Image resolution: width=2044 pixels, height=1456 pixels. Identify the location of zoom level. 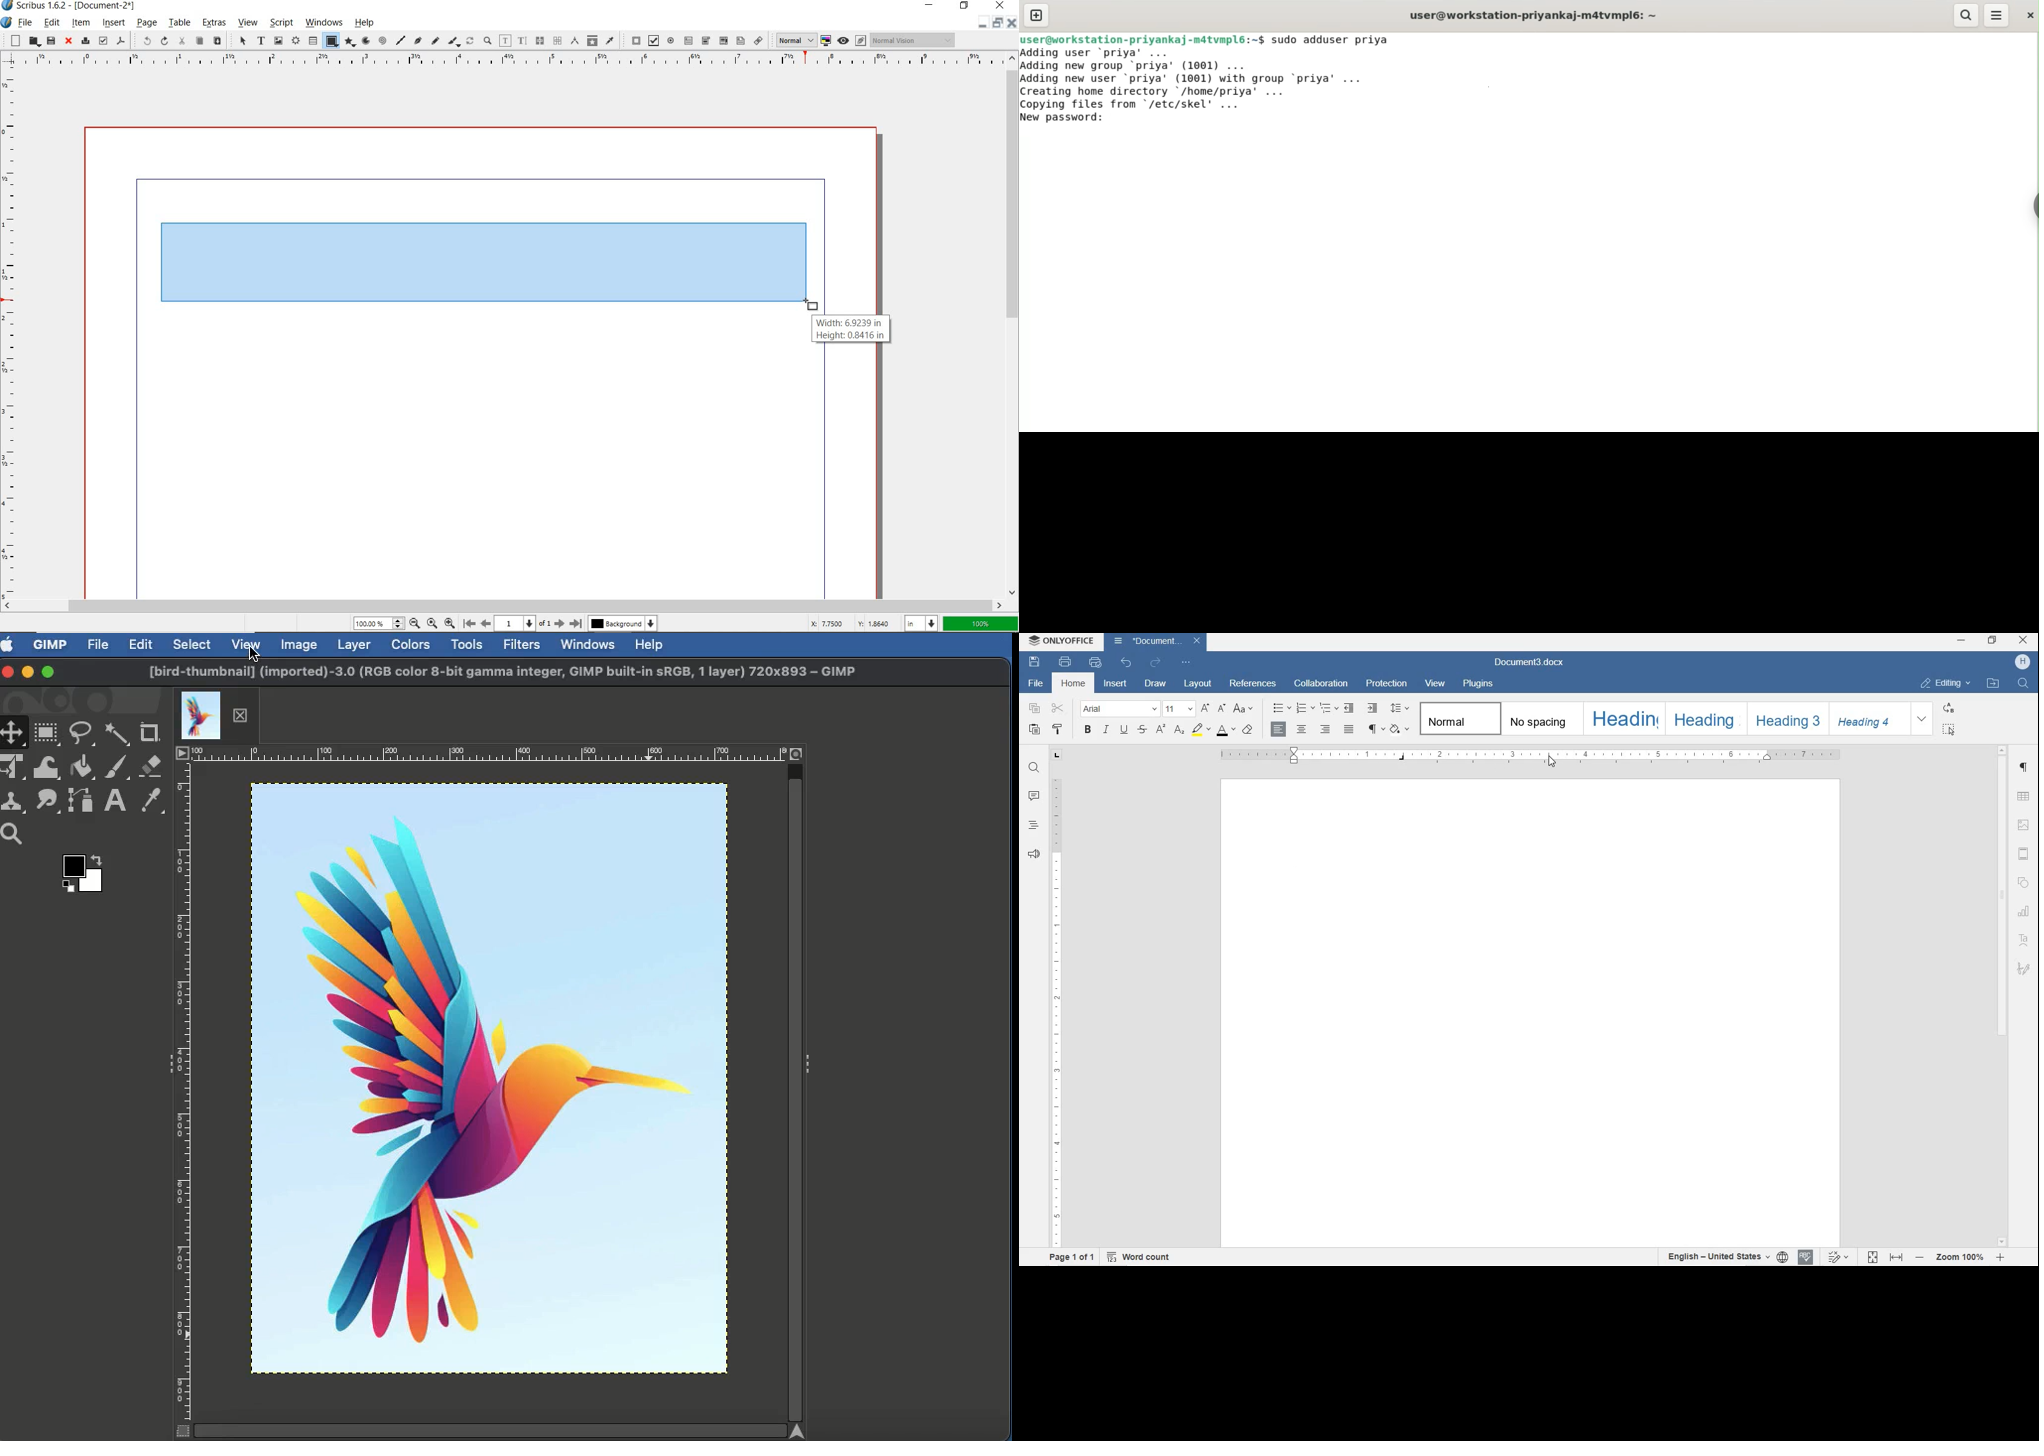
(382, 624).